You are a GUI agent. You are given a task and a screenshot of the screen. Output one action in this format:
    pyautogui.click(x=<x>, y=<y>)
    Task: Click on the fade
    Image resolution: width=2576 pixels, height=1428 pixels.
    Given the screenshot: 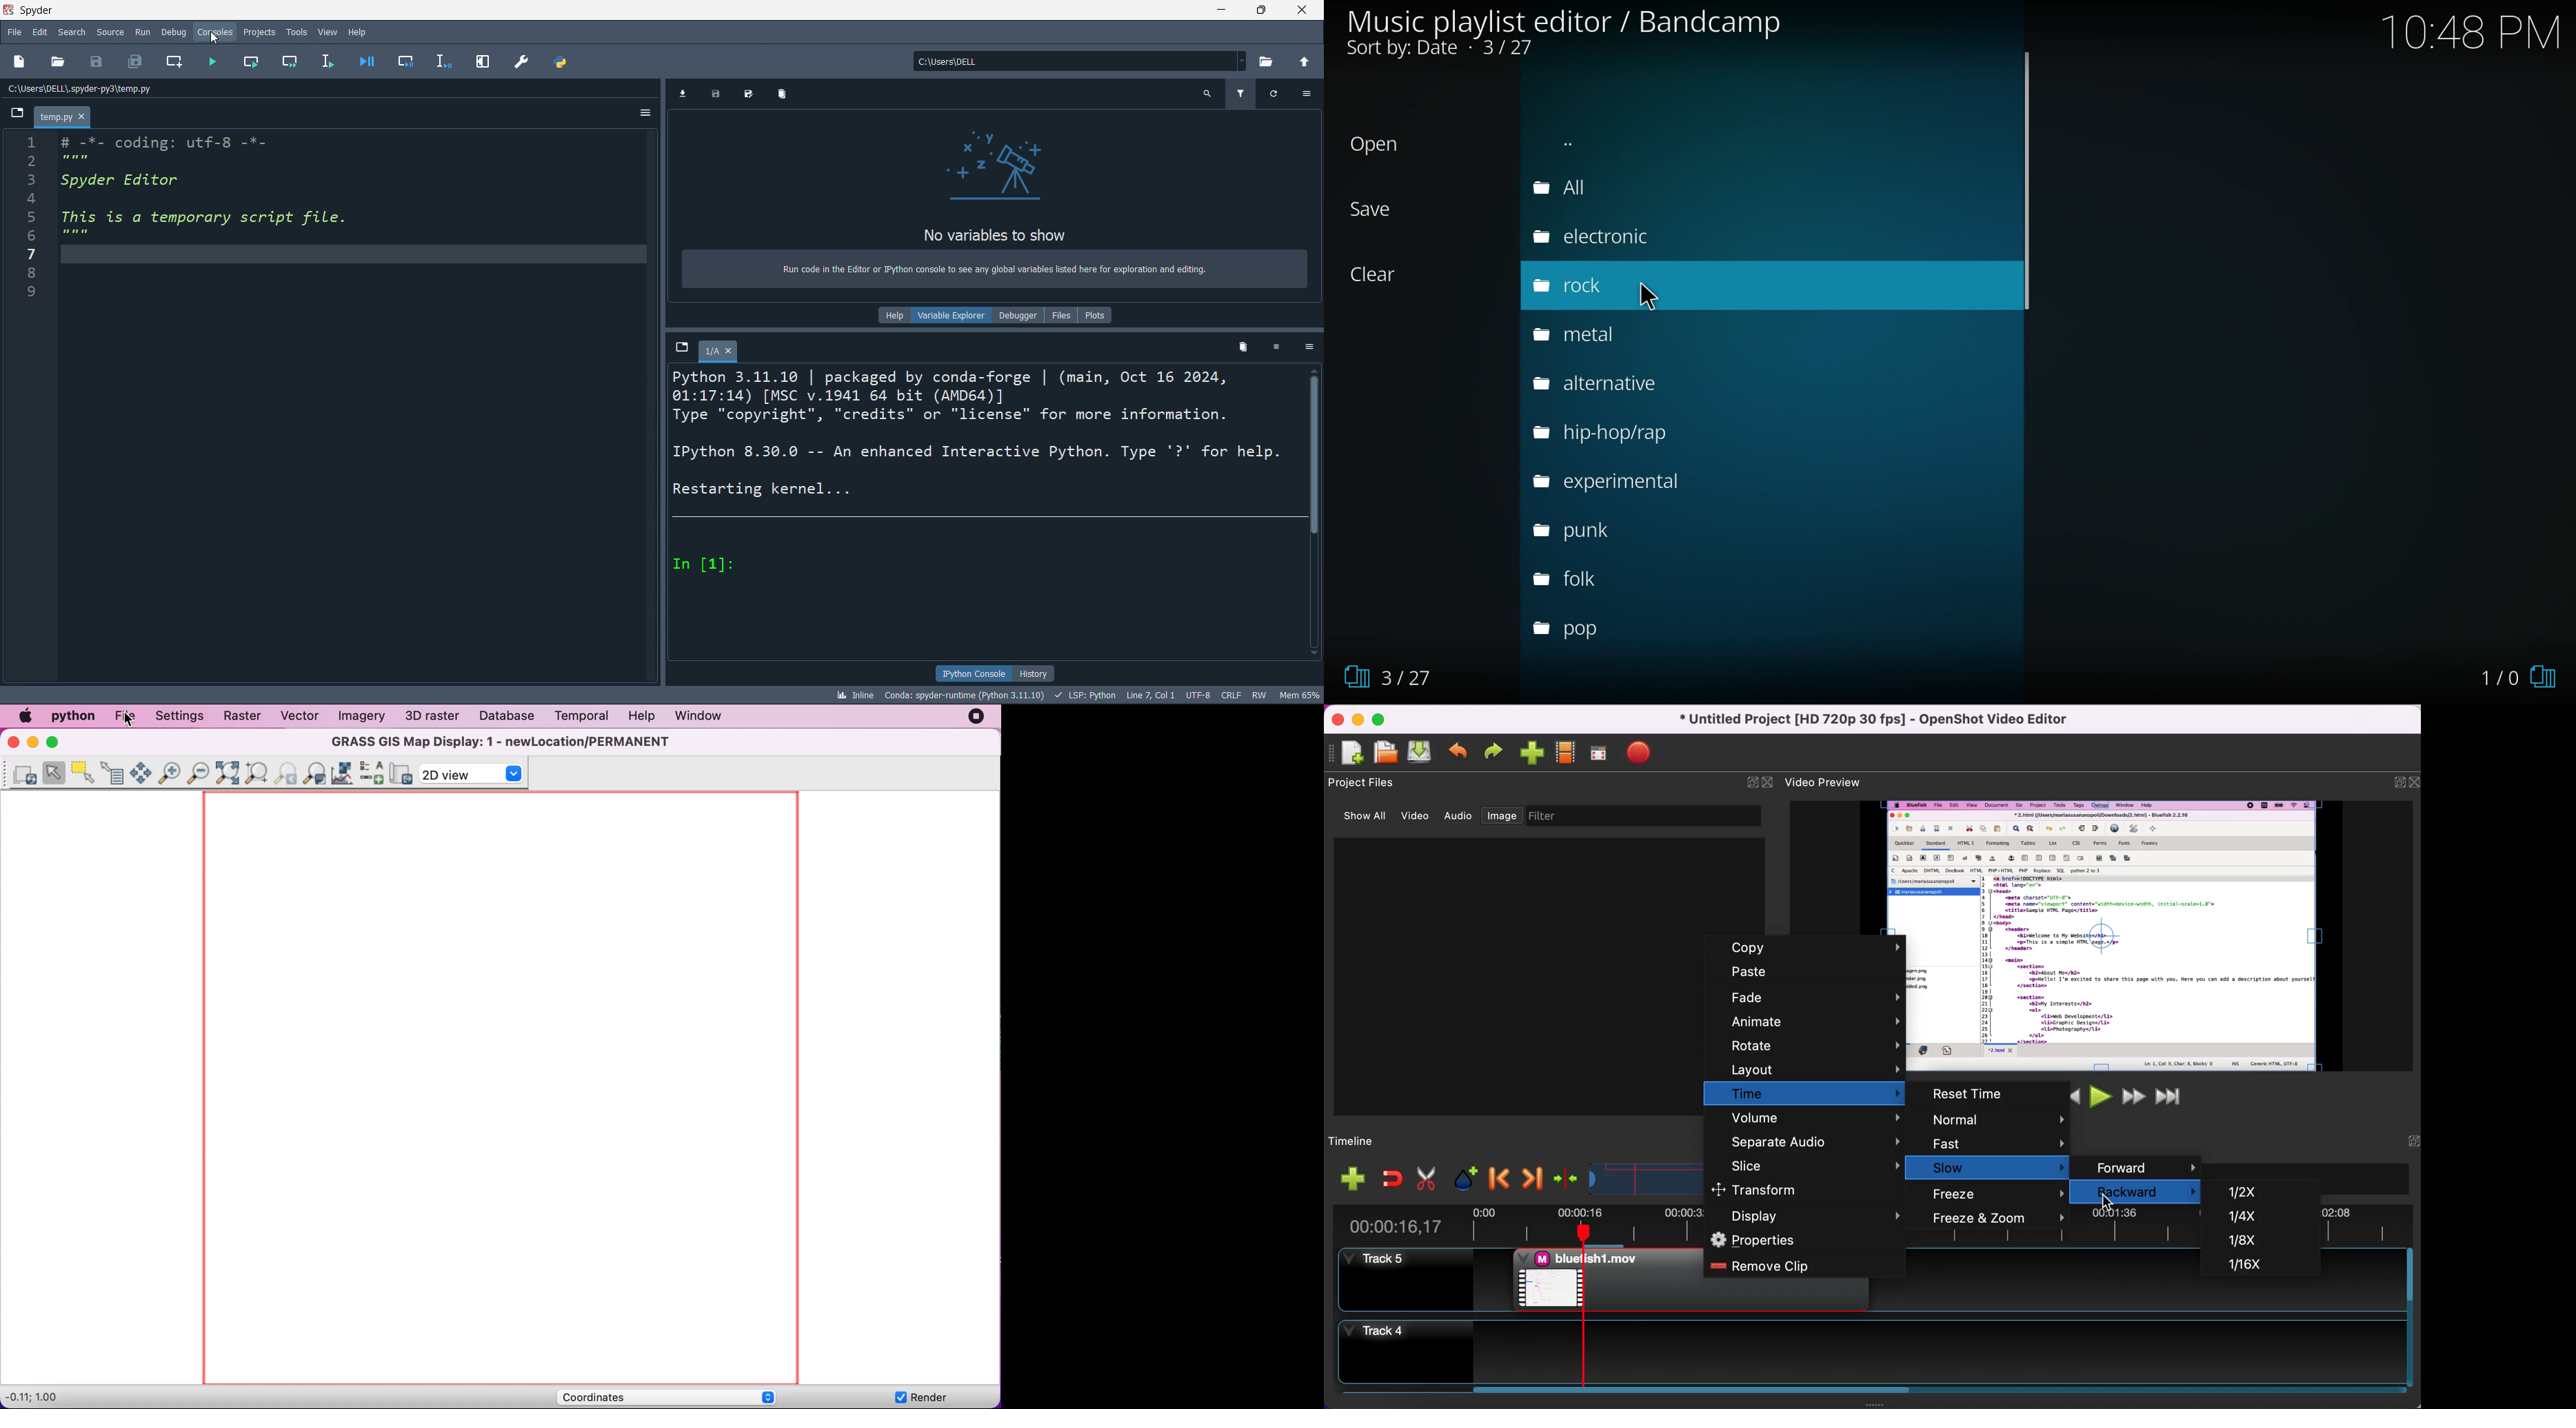 What is the action you would take?
    pyautogui.click(x=1808, y=997)
    